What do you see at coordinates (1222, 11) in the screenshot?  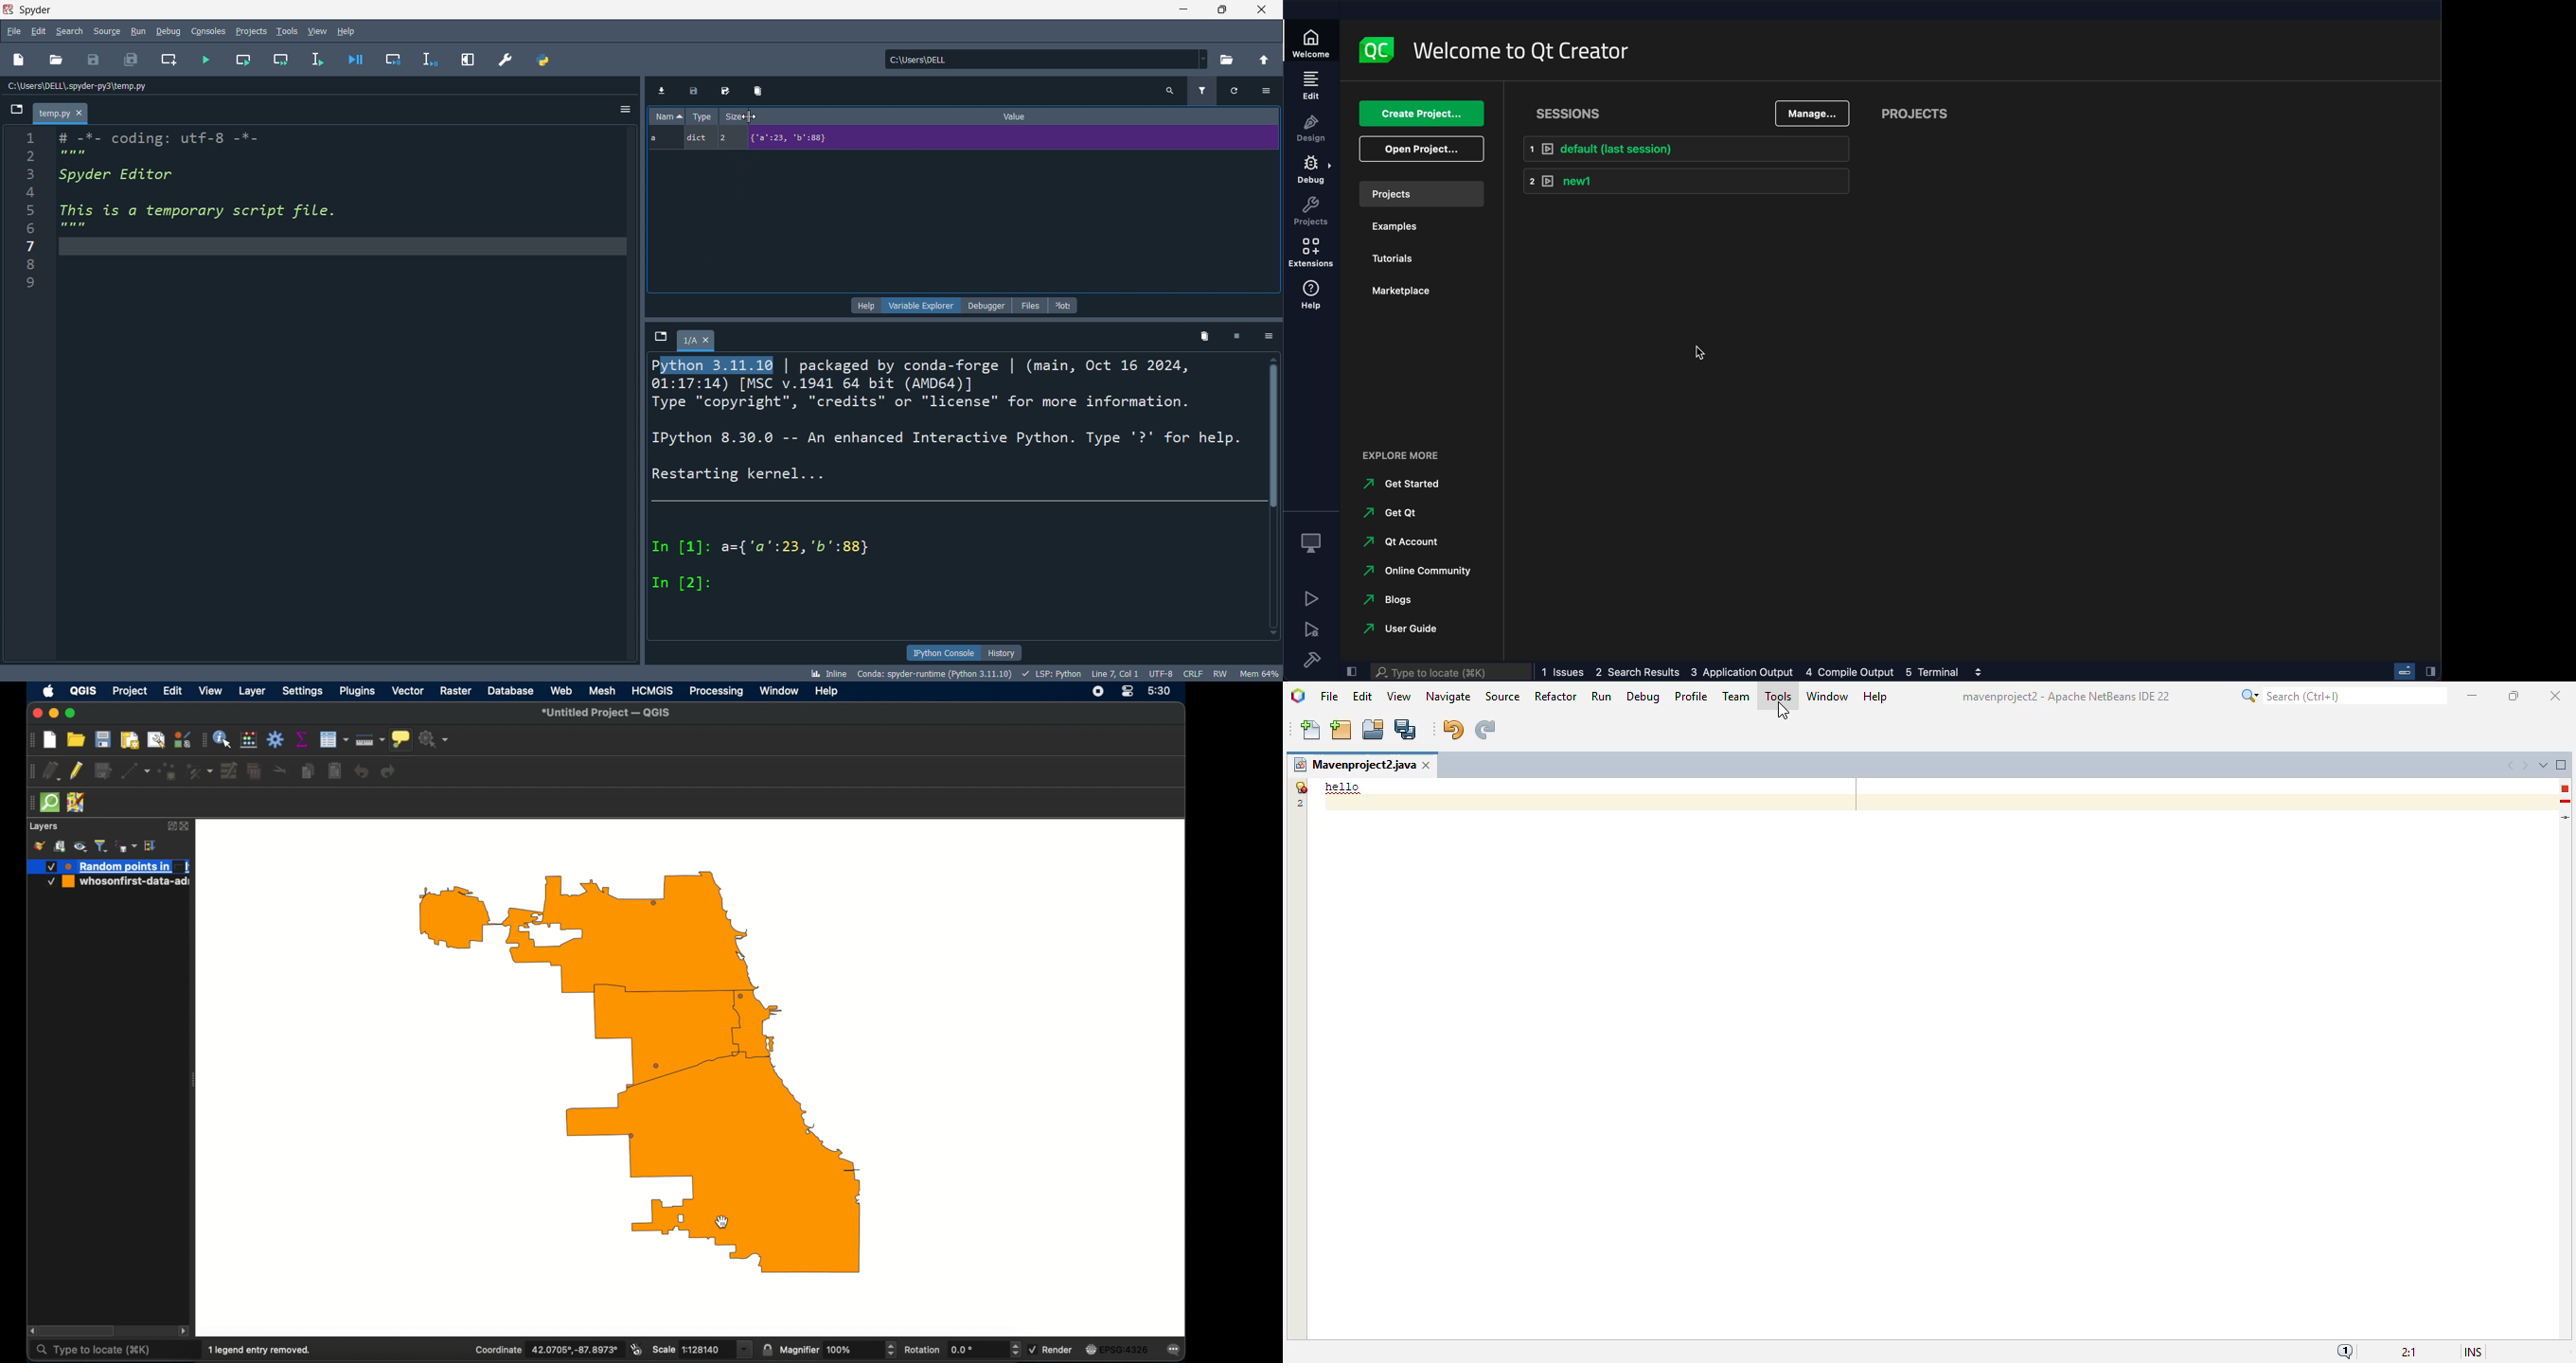 I see `maximize` at bounding box center [1222, 11].